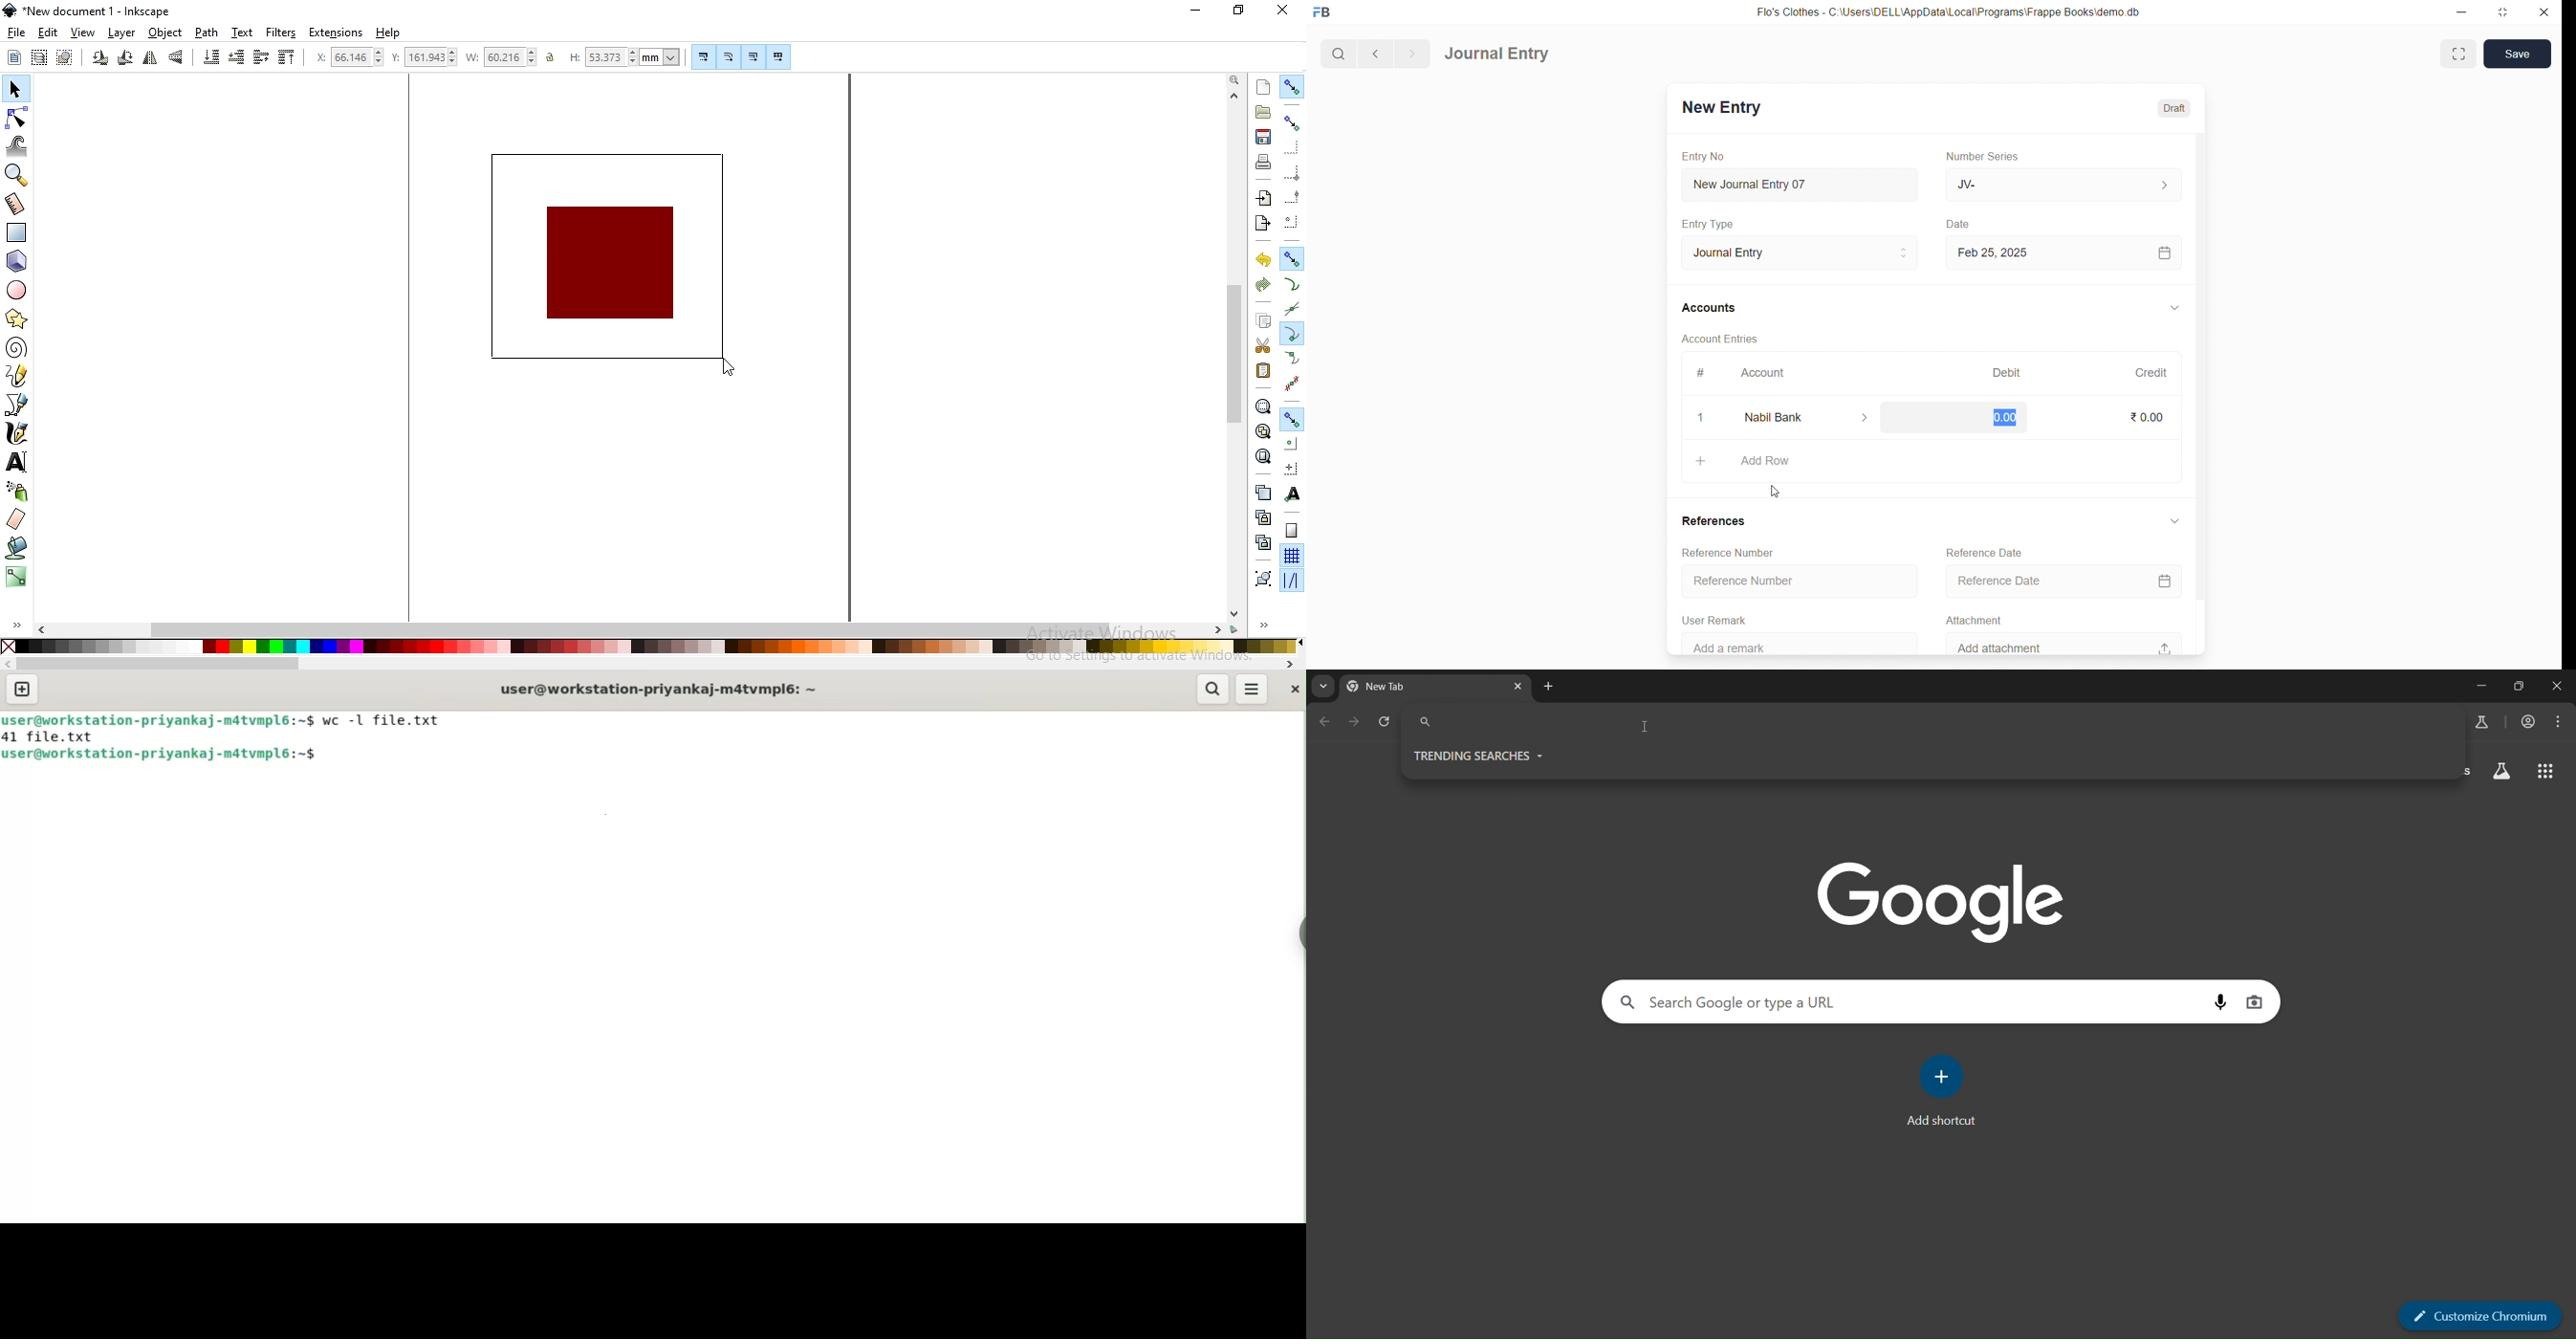  Describe the element at coordinates (1944, 1078) in the screenshot. I see `add` at that location.